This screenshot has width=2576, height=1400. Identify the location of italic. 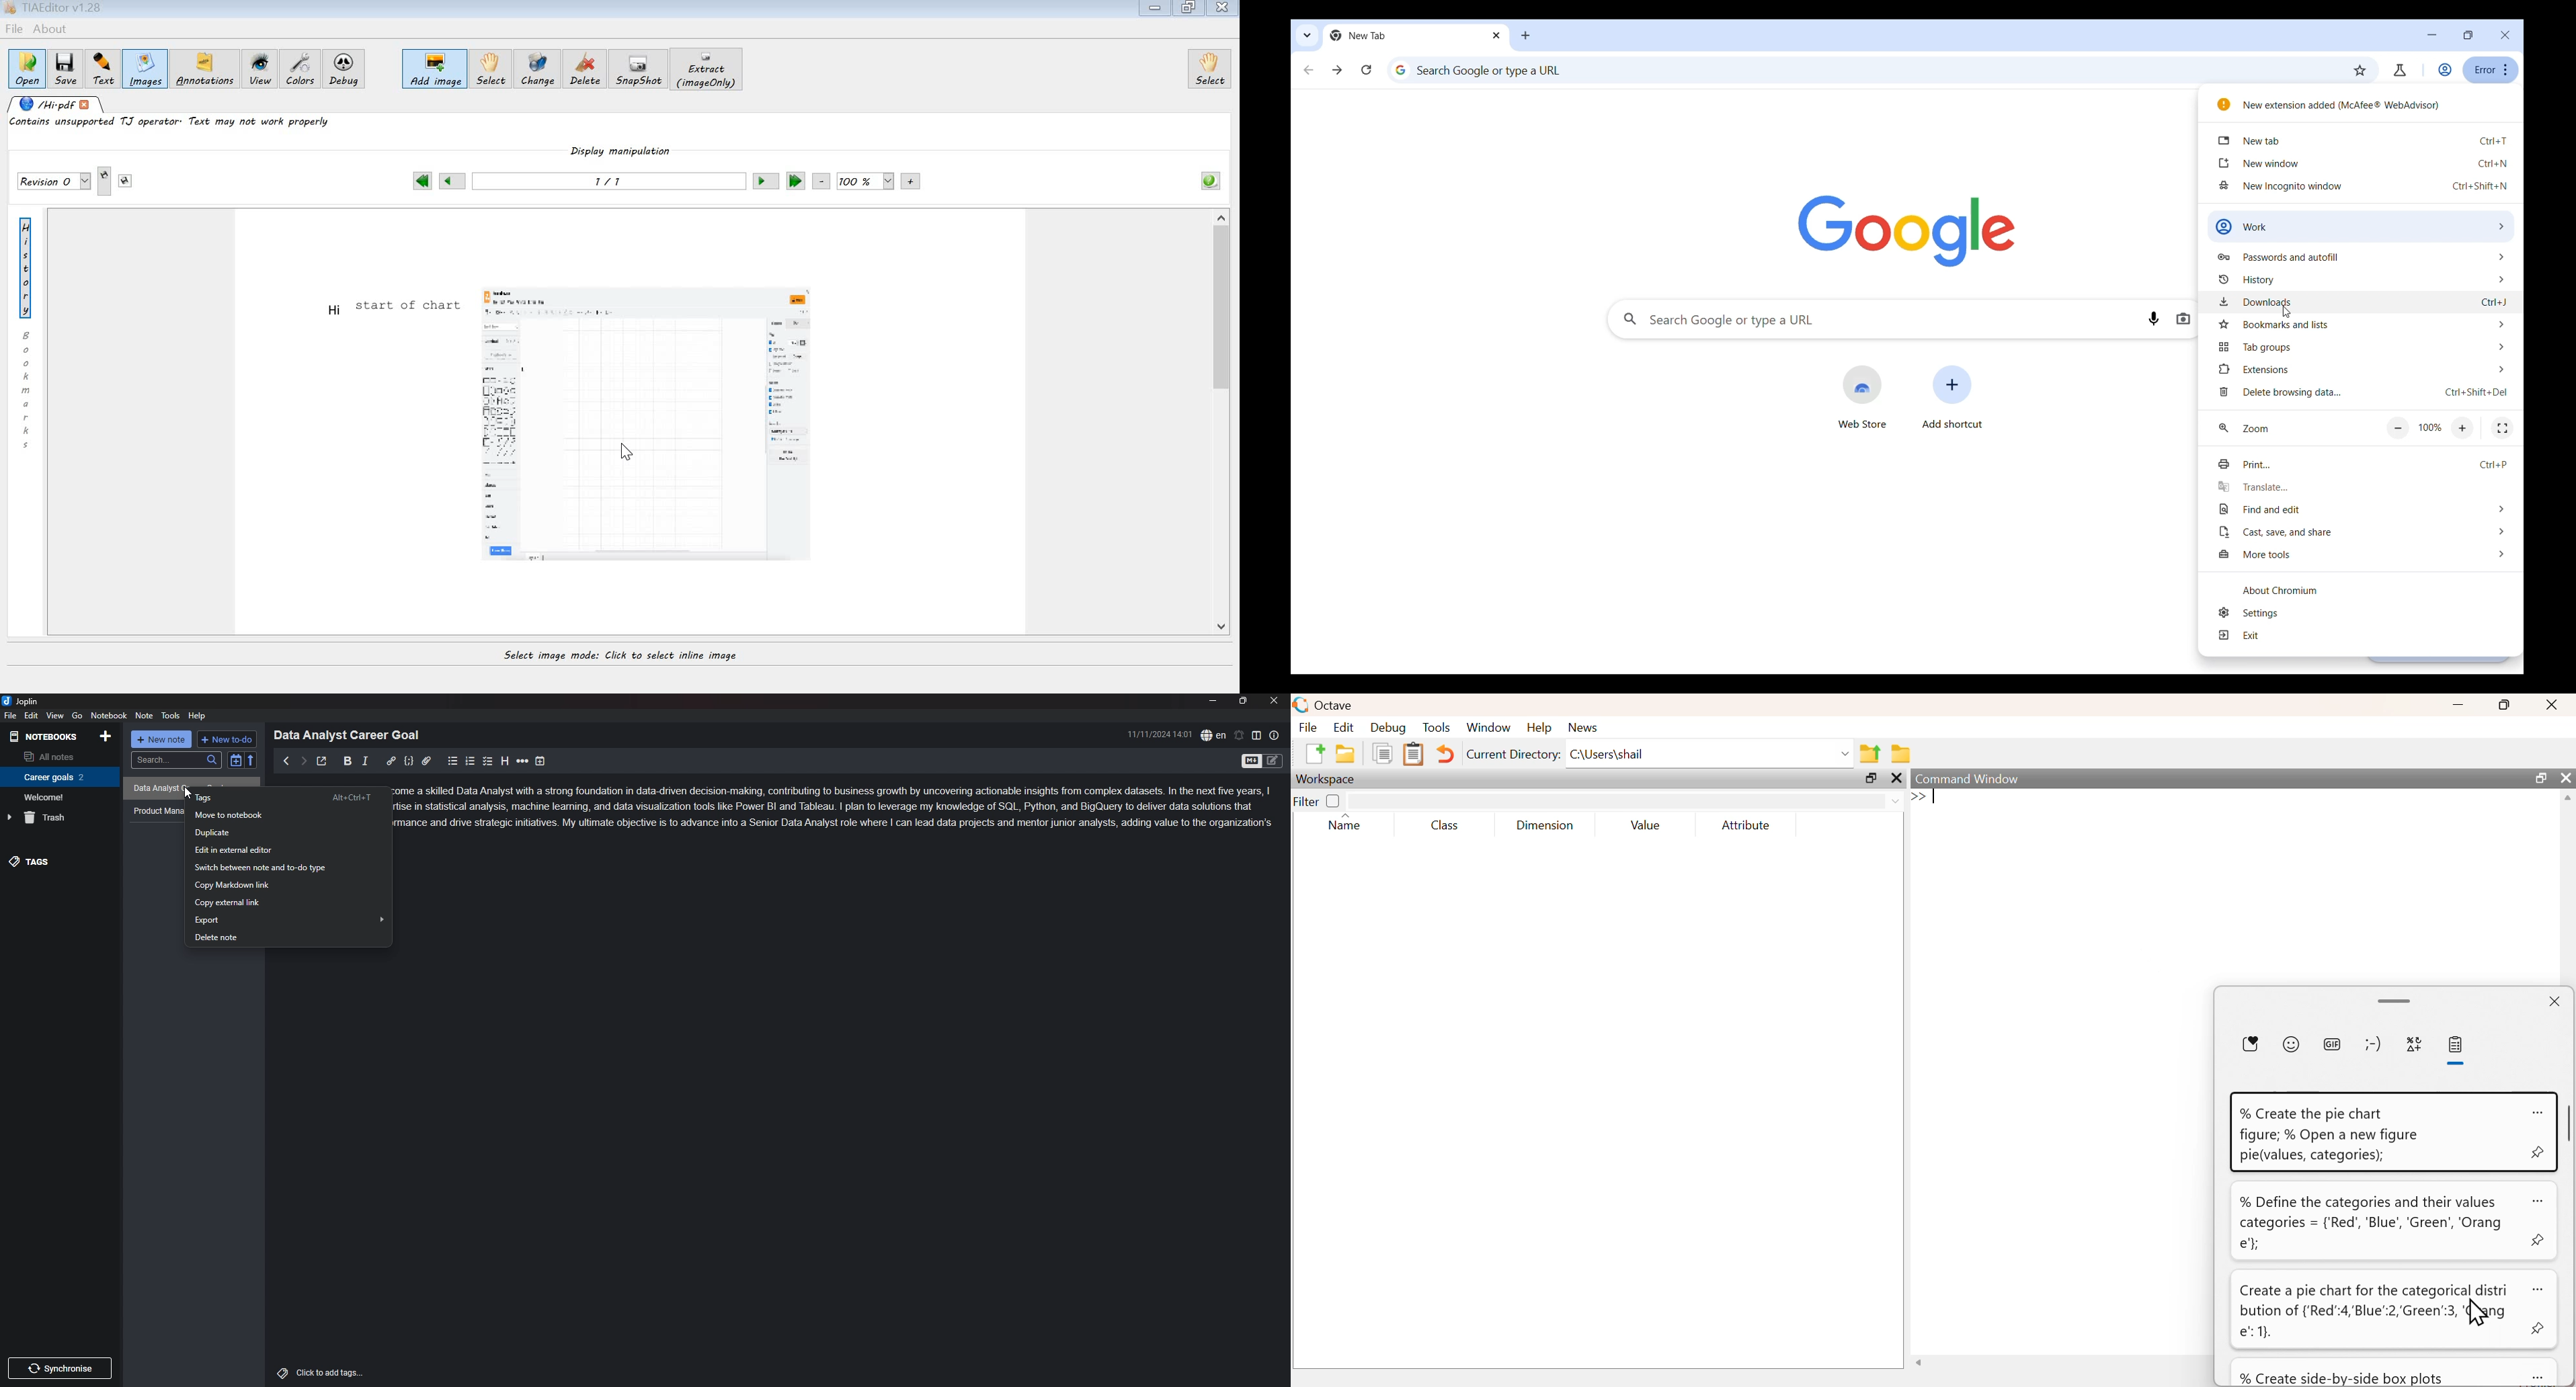
(365, 761).